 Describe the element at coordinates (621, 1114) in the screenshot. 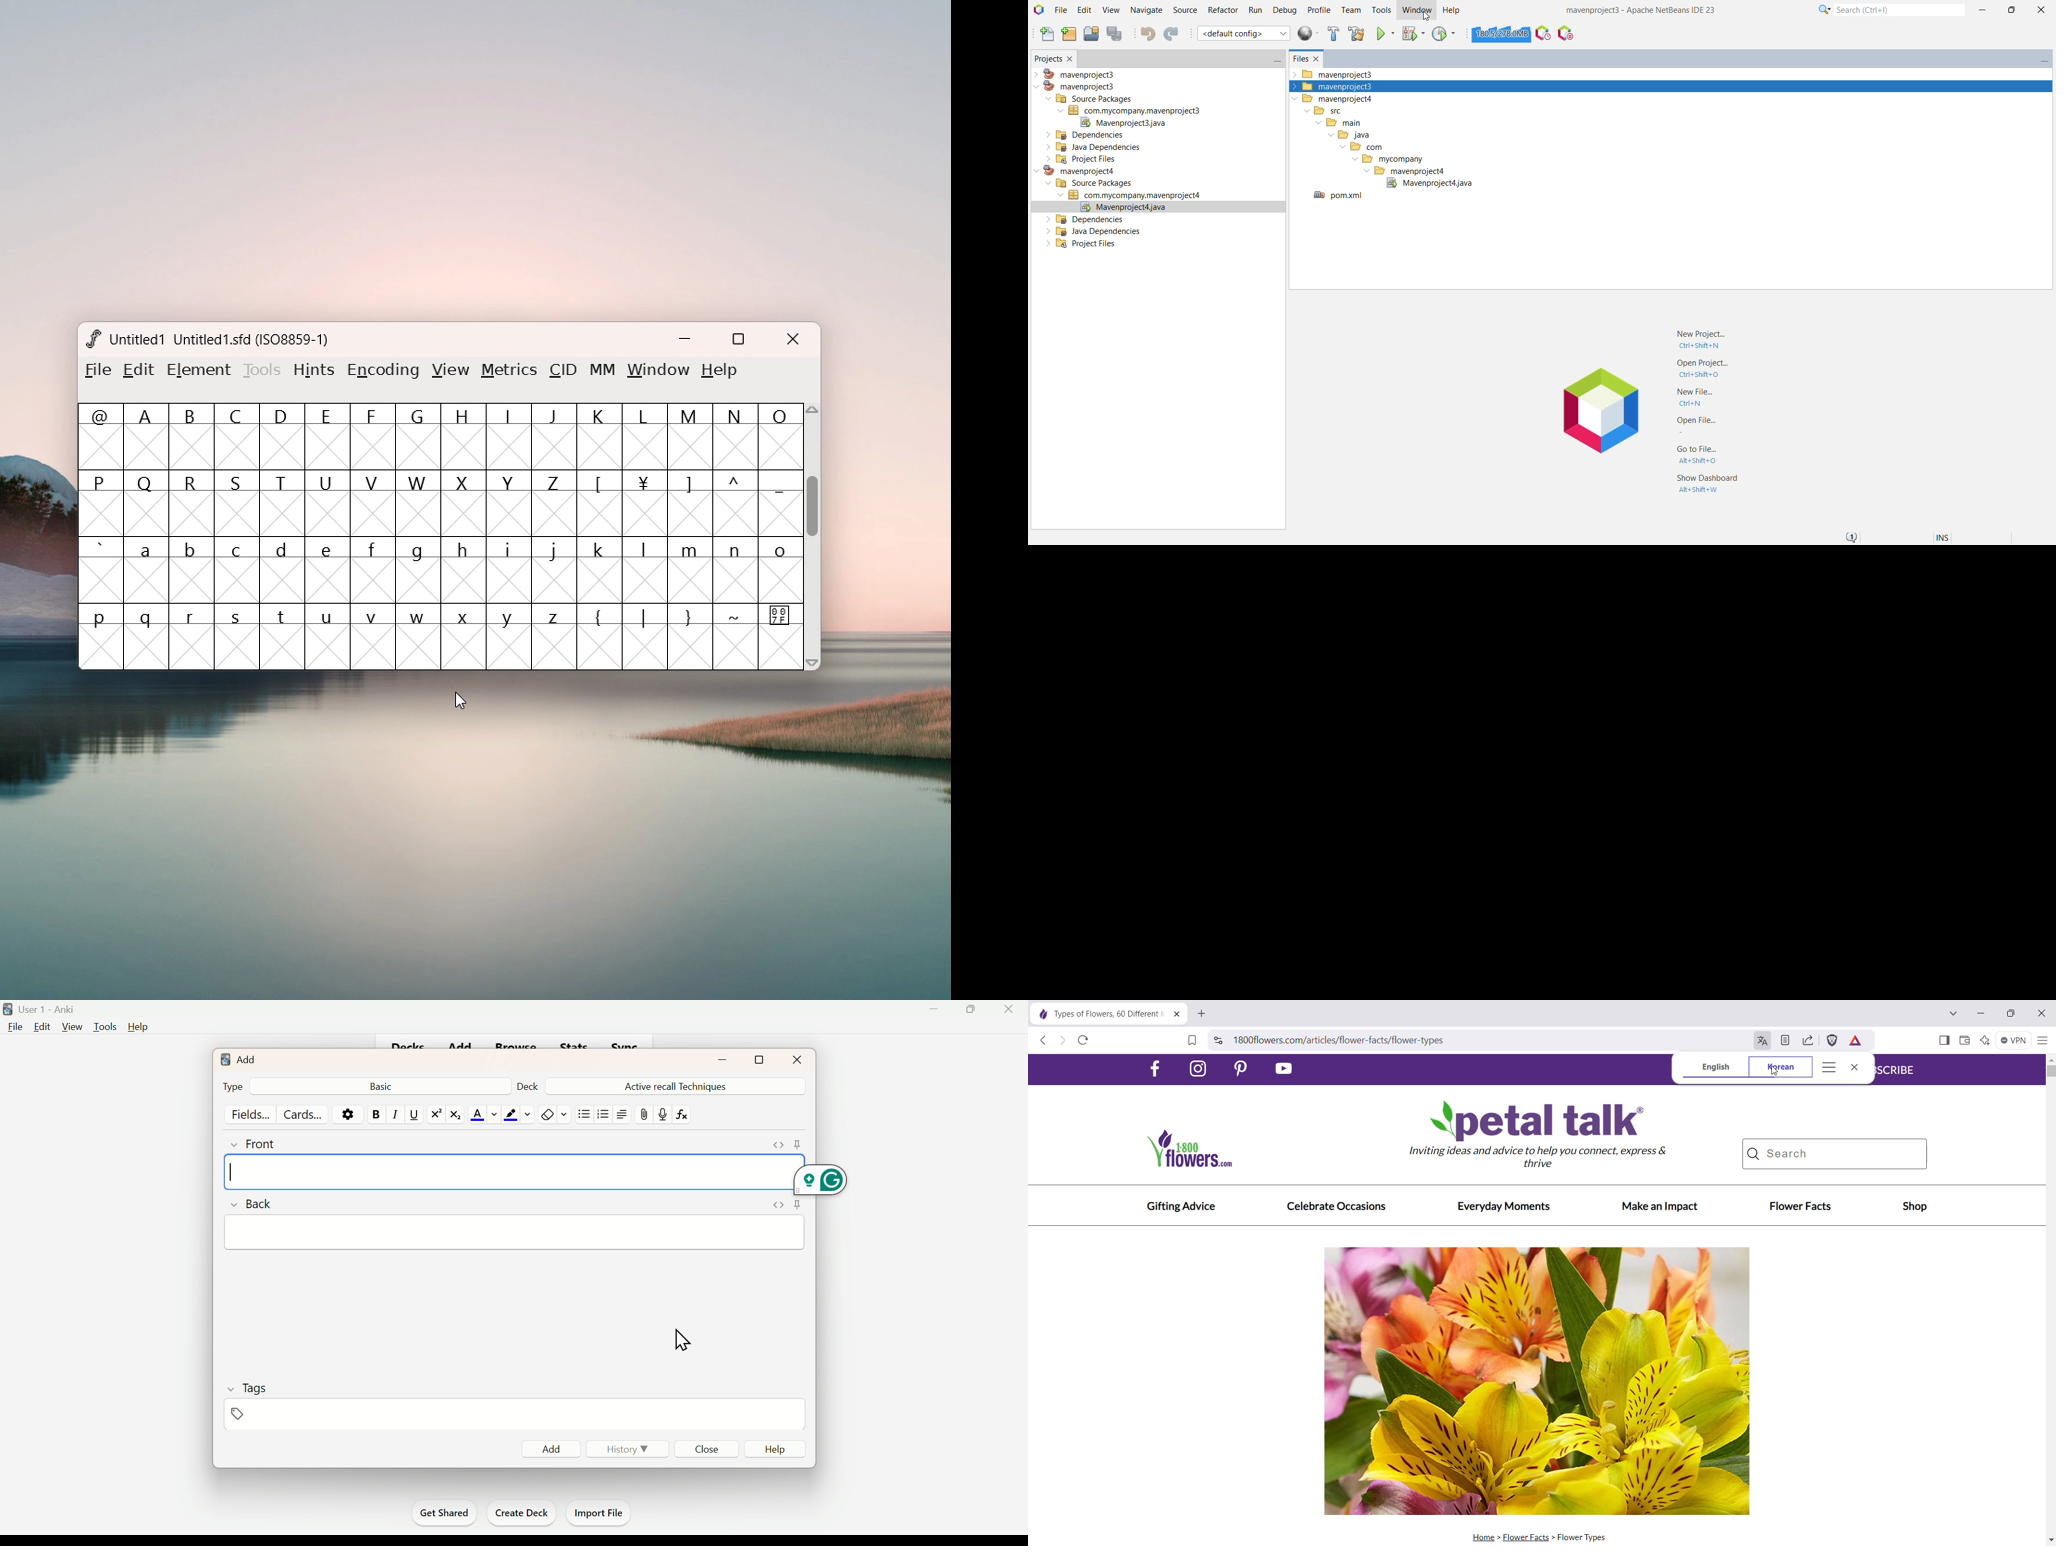

I see `Text Alignment` at that location.